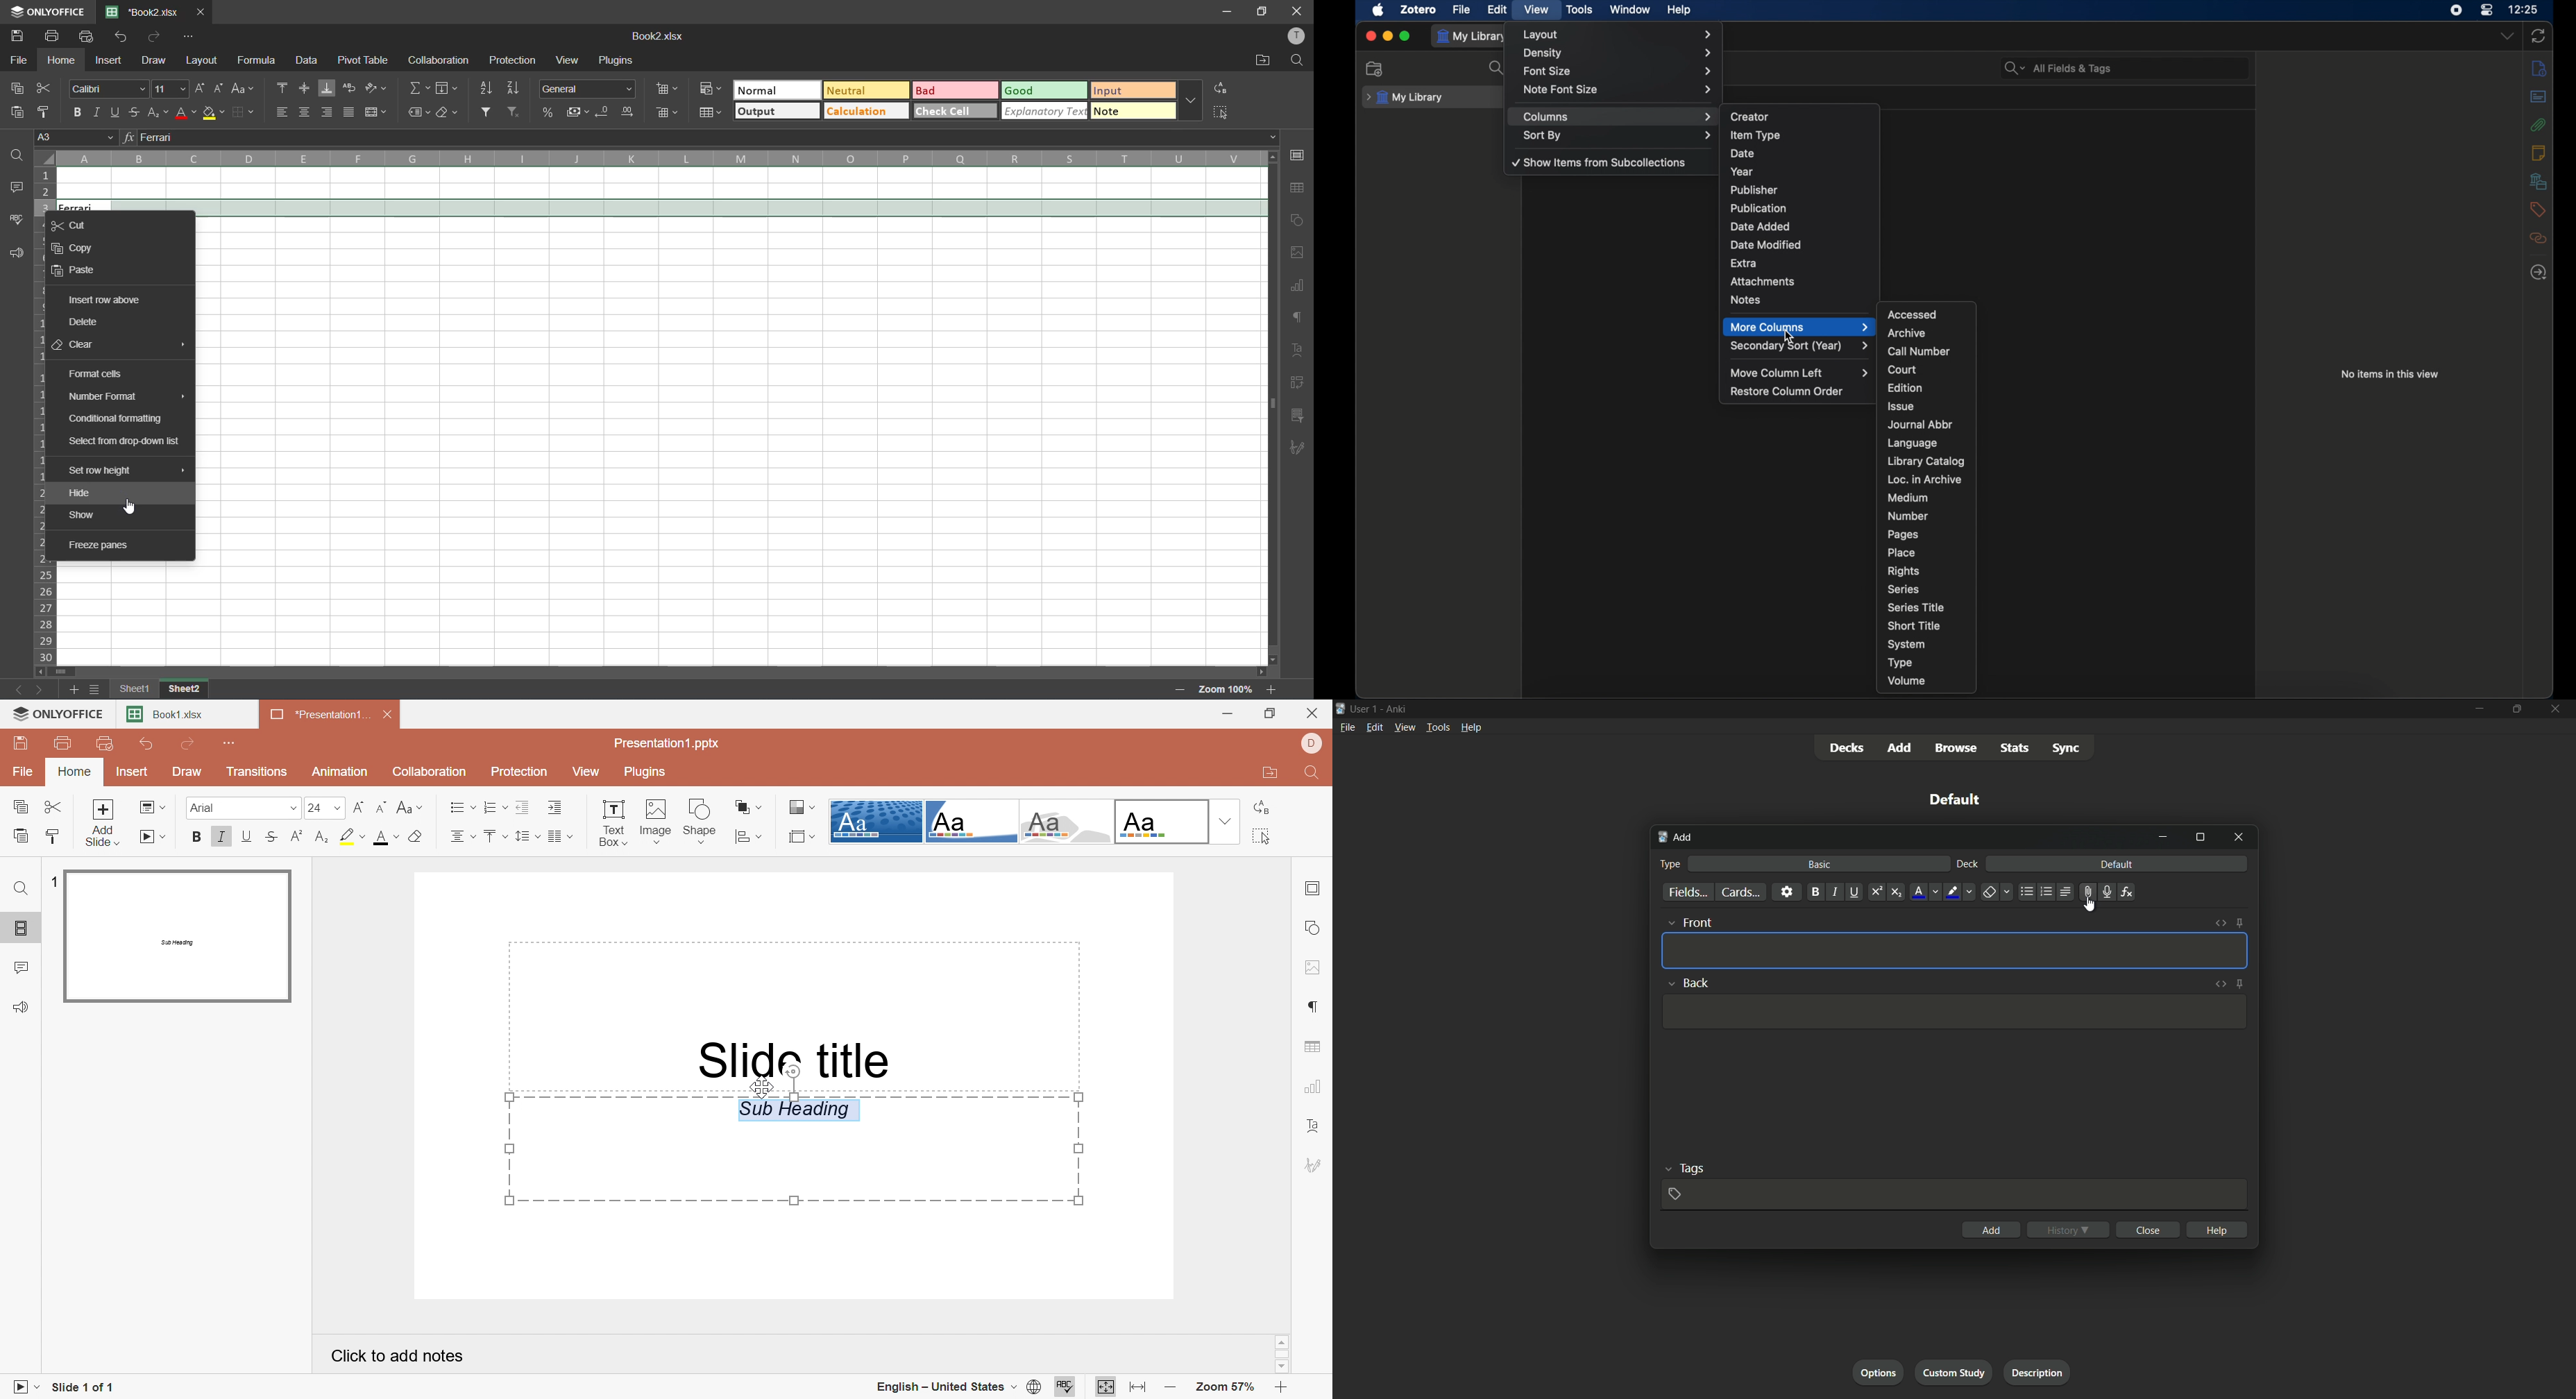 The image size is (2576, 1400). What do you see at coordinates (2507, 35) in the screenshot?
I see `dropdown` at bounding box center [2507, 35].